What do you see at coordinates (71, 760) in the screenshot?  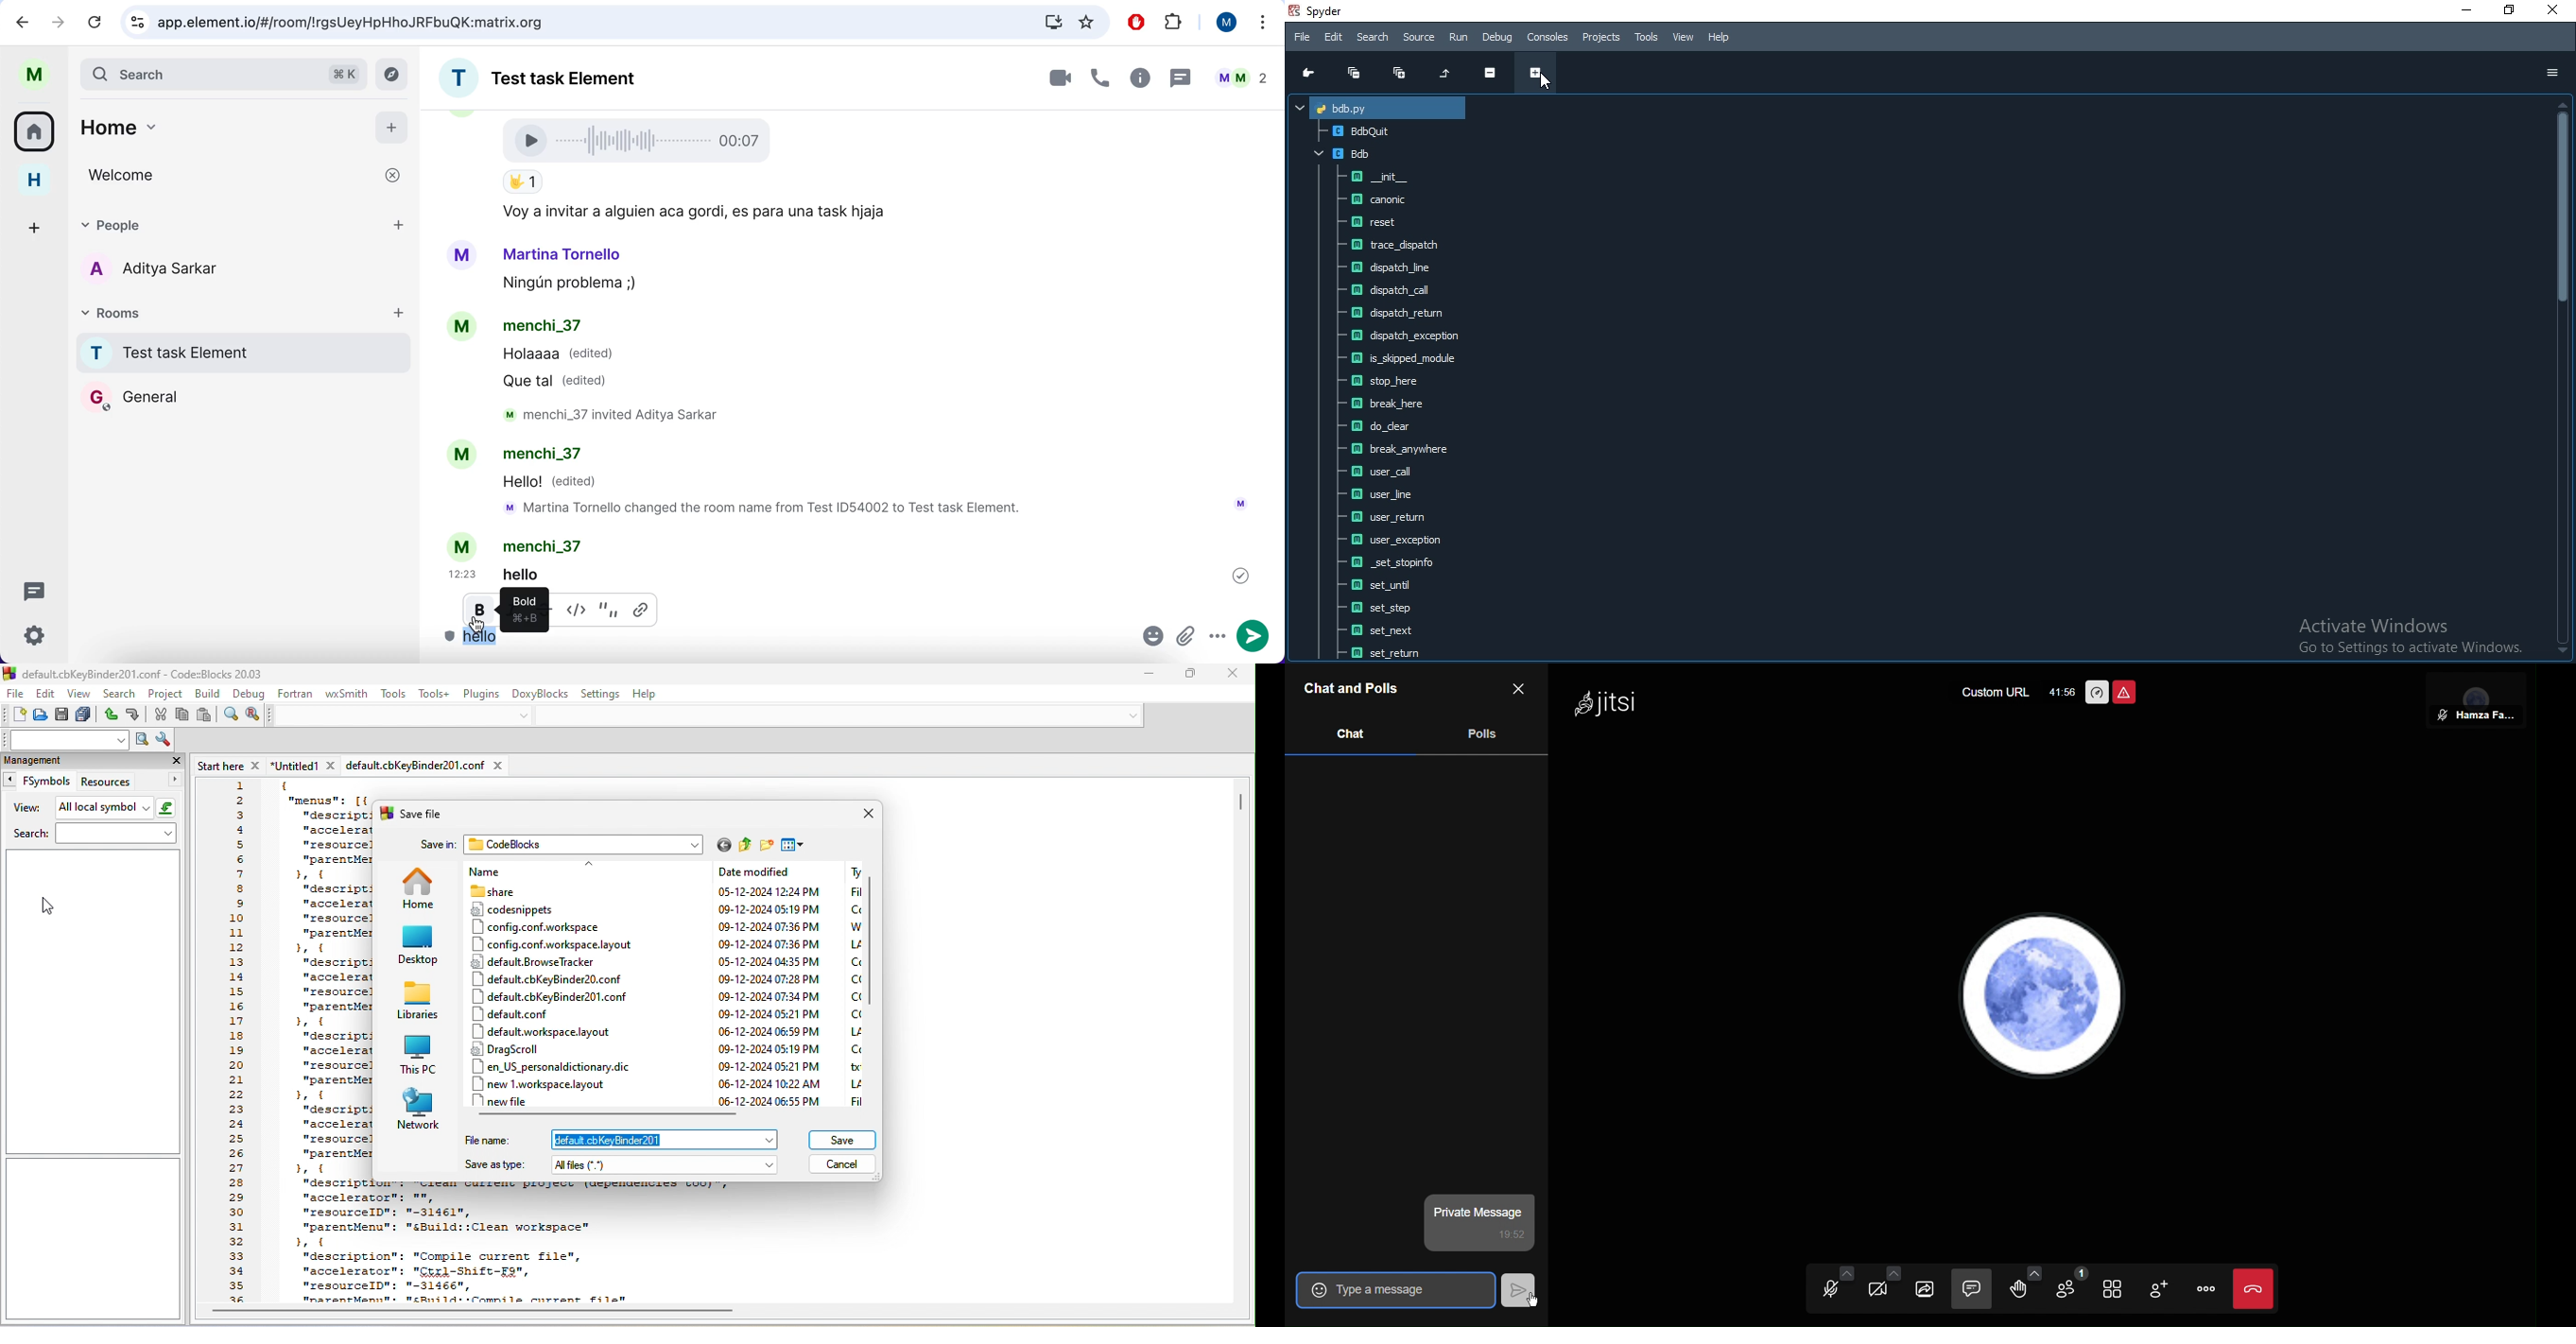 I see `management` at bounding box center [71, 760].